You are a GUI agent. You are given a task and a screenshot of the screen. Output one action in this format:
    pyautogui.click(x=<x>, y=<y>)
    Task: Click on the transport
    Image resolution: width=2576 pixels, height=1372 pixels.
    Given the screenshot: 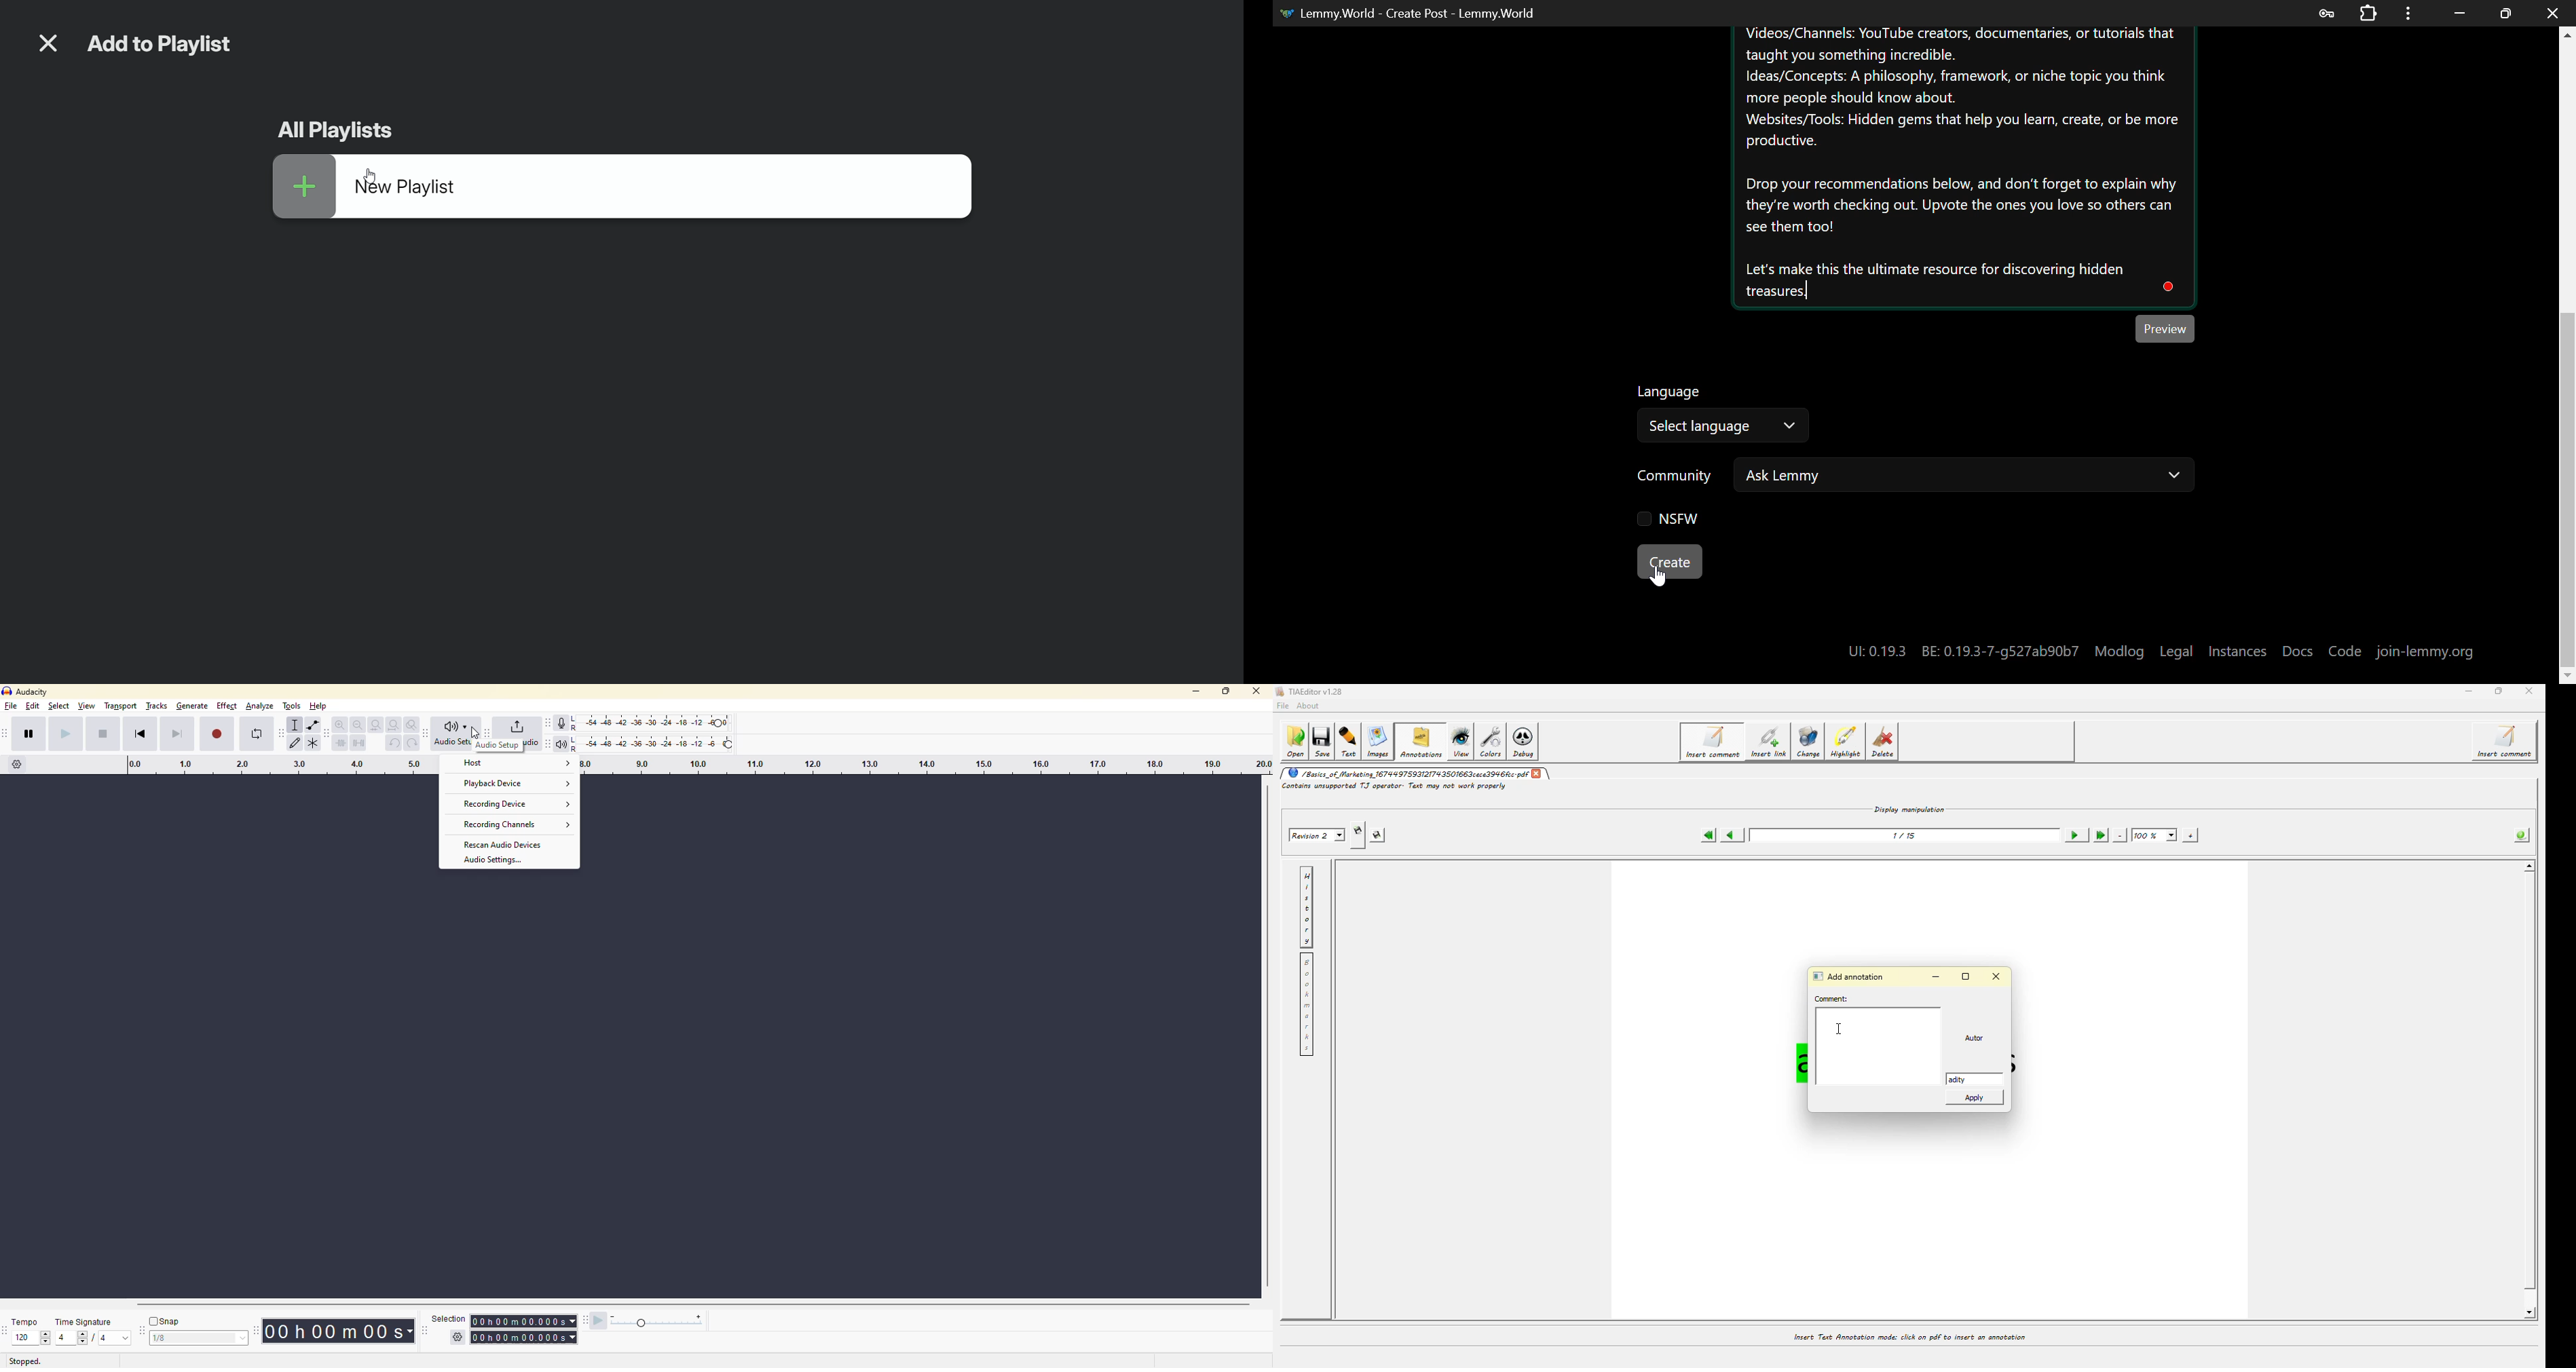 What is the action you would take?
    pyautogui.click(x=118, y=707)
    